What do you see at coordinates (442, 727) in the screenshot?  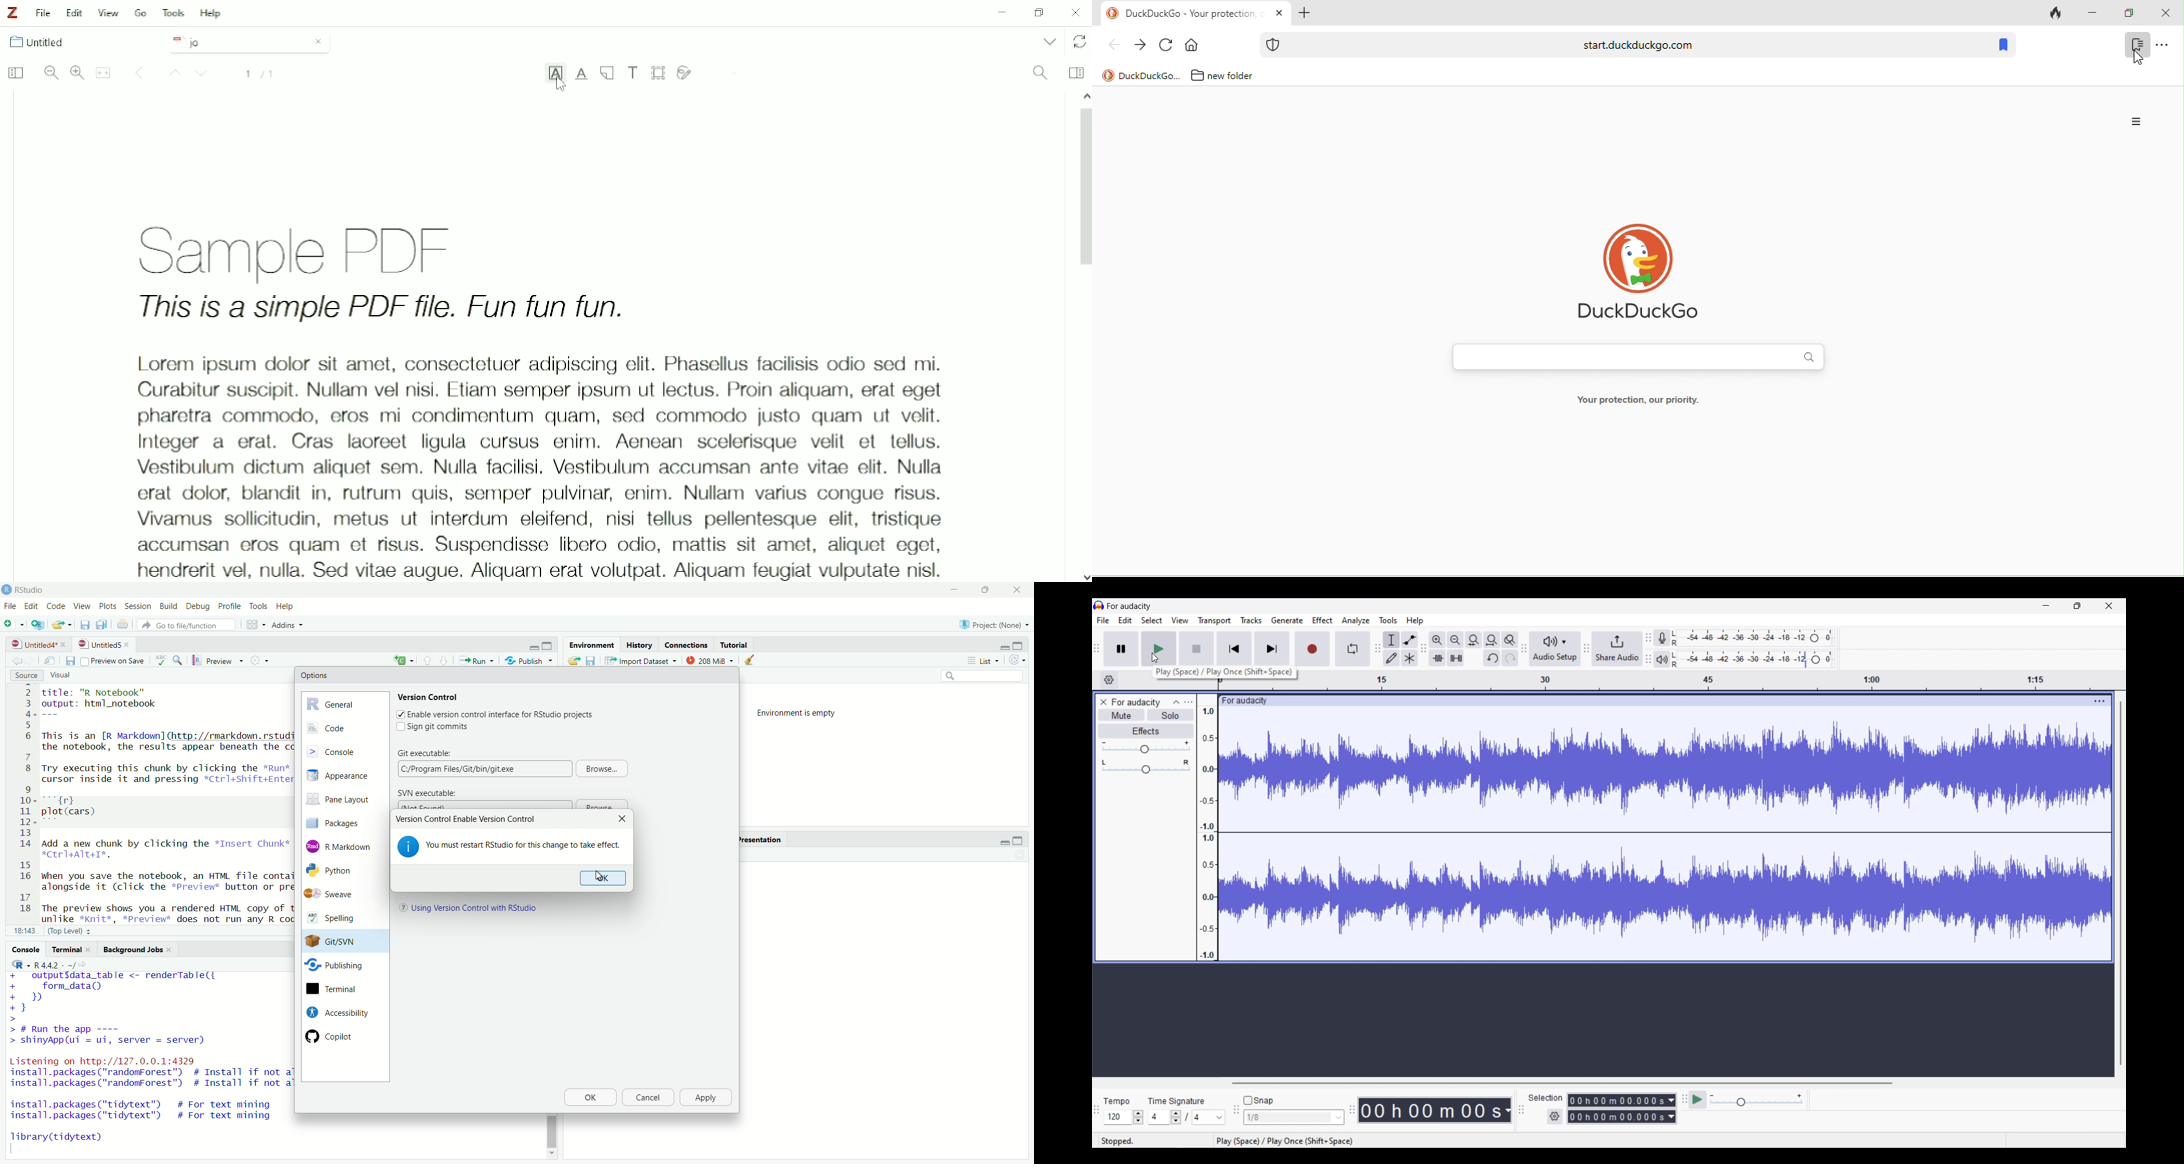 I see `Sign git commits` at bounding box center [442, 727].